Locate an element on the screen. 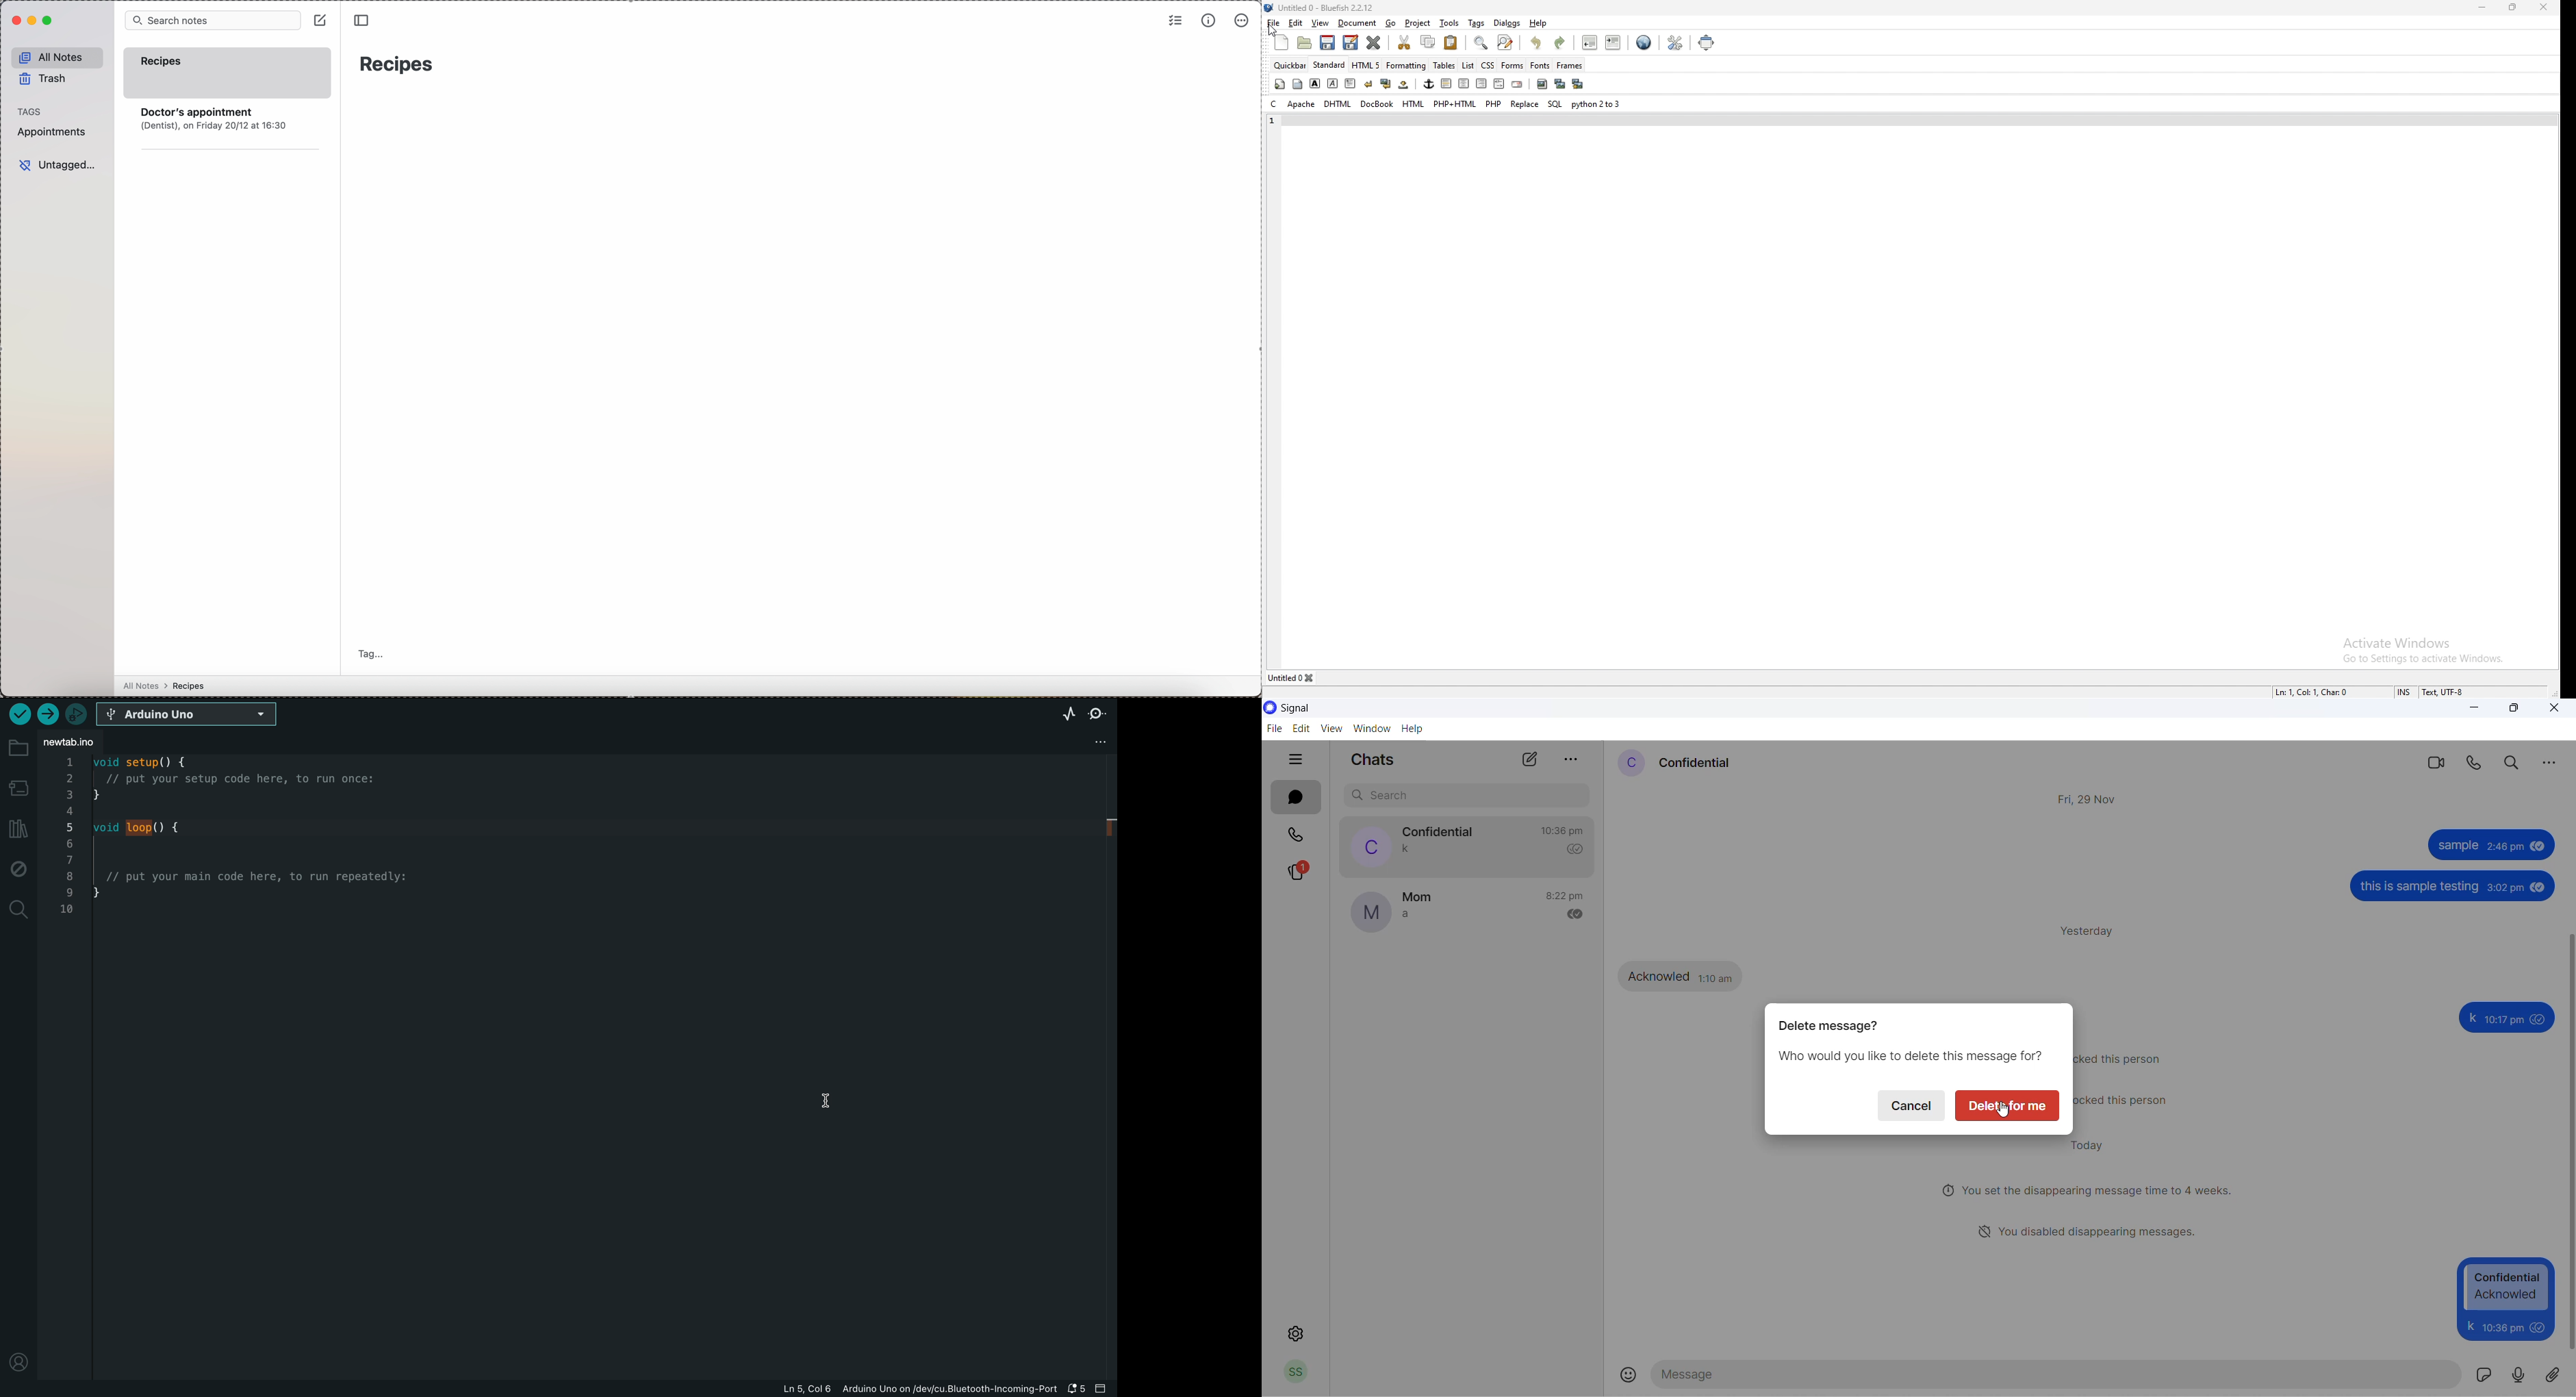 This screenshot has width=2576, height=1400. unindent is located at coordinates (1591, 42).